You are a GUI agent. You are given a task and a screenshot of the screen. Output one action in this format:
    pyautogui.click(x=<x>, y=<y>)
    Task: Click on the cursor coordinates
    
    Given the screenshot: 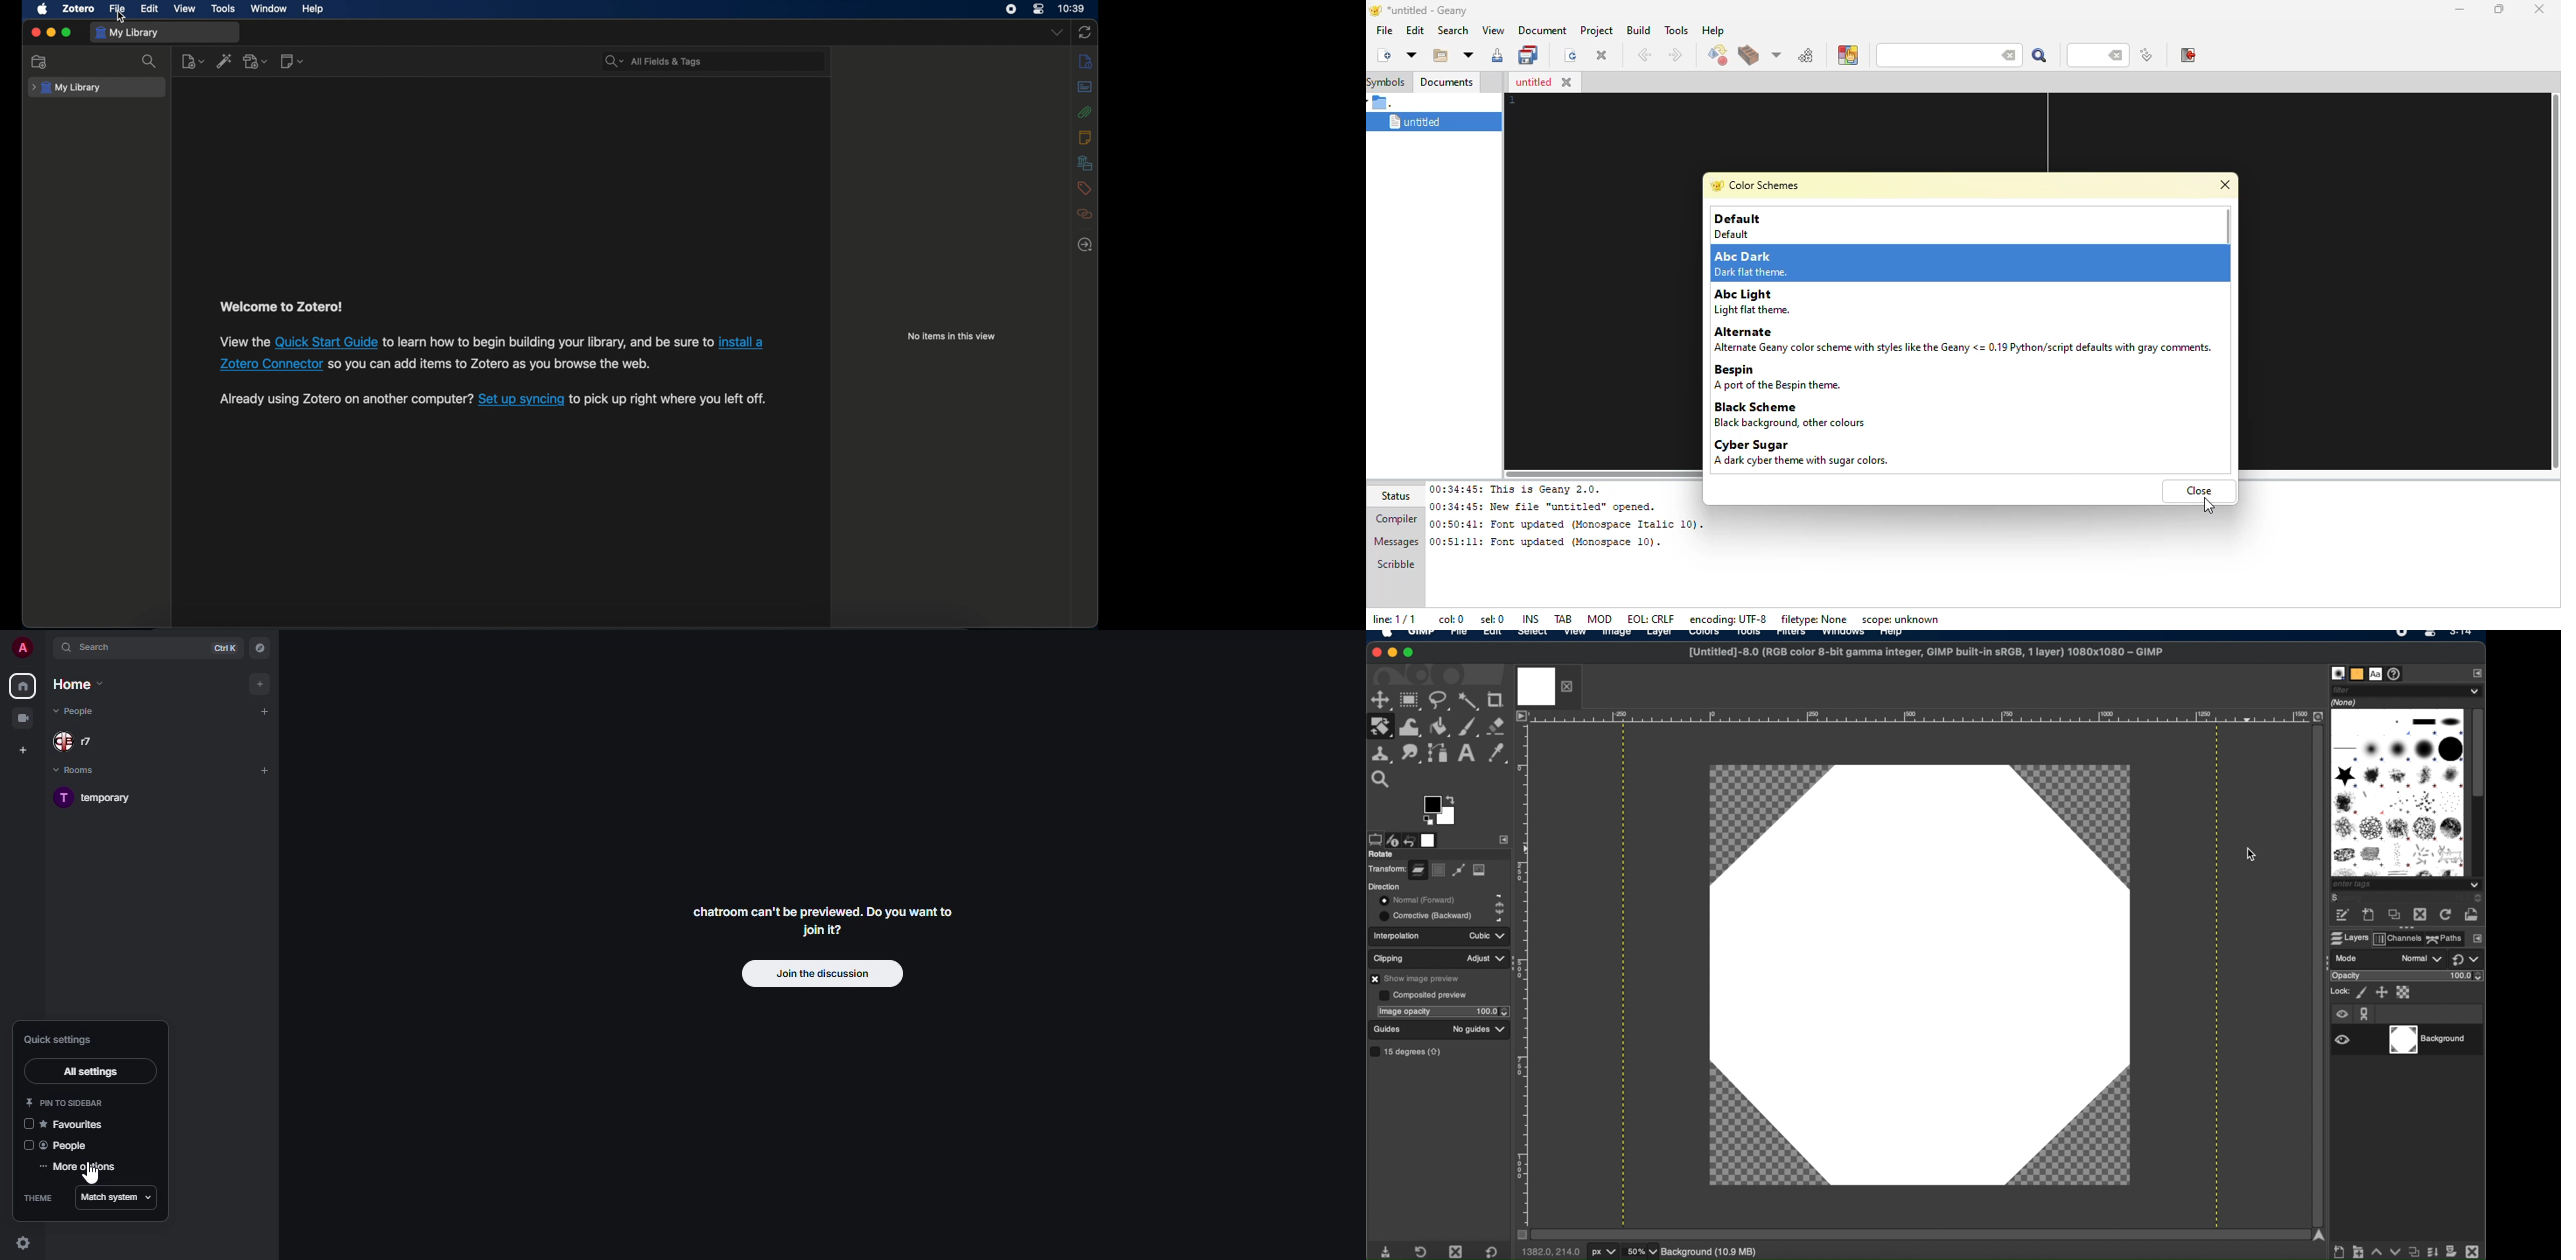 What is the action you would take?
    pyautogui.click(x=1552, y=1252)
    